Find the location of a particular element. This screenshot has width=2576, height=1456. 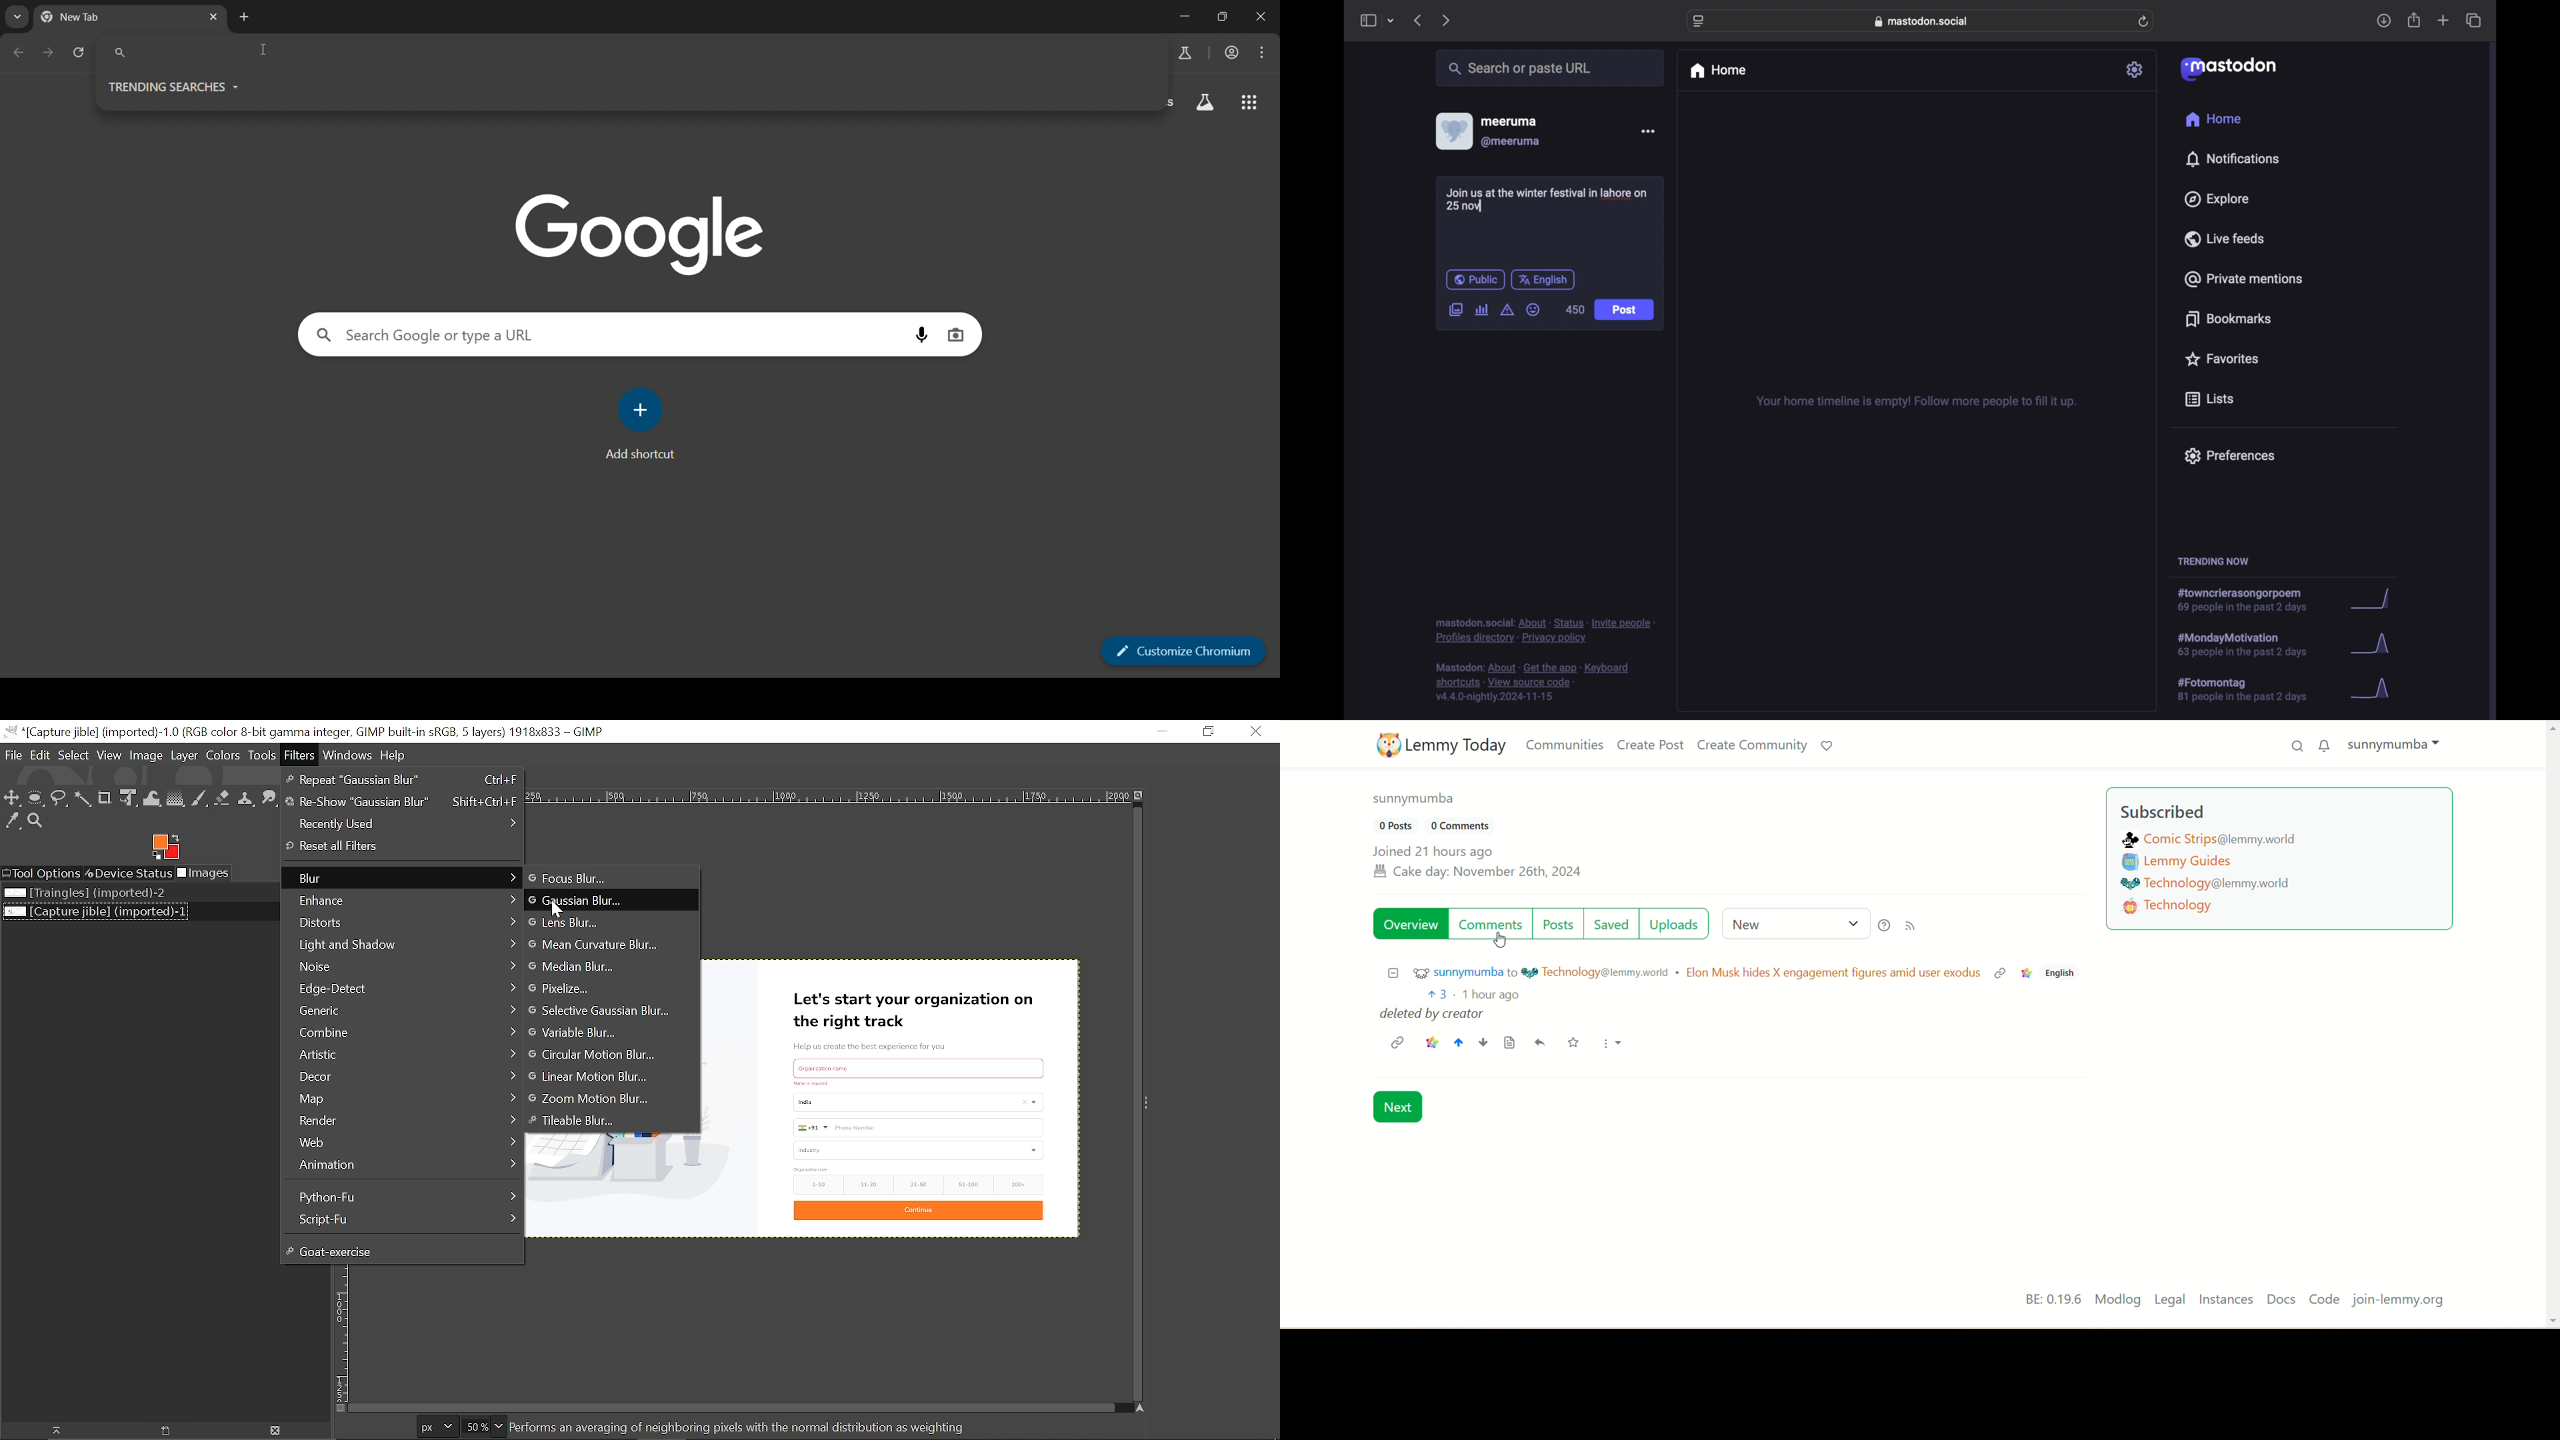

create community is located at coordinates (1751, 745).